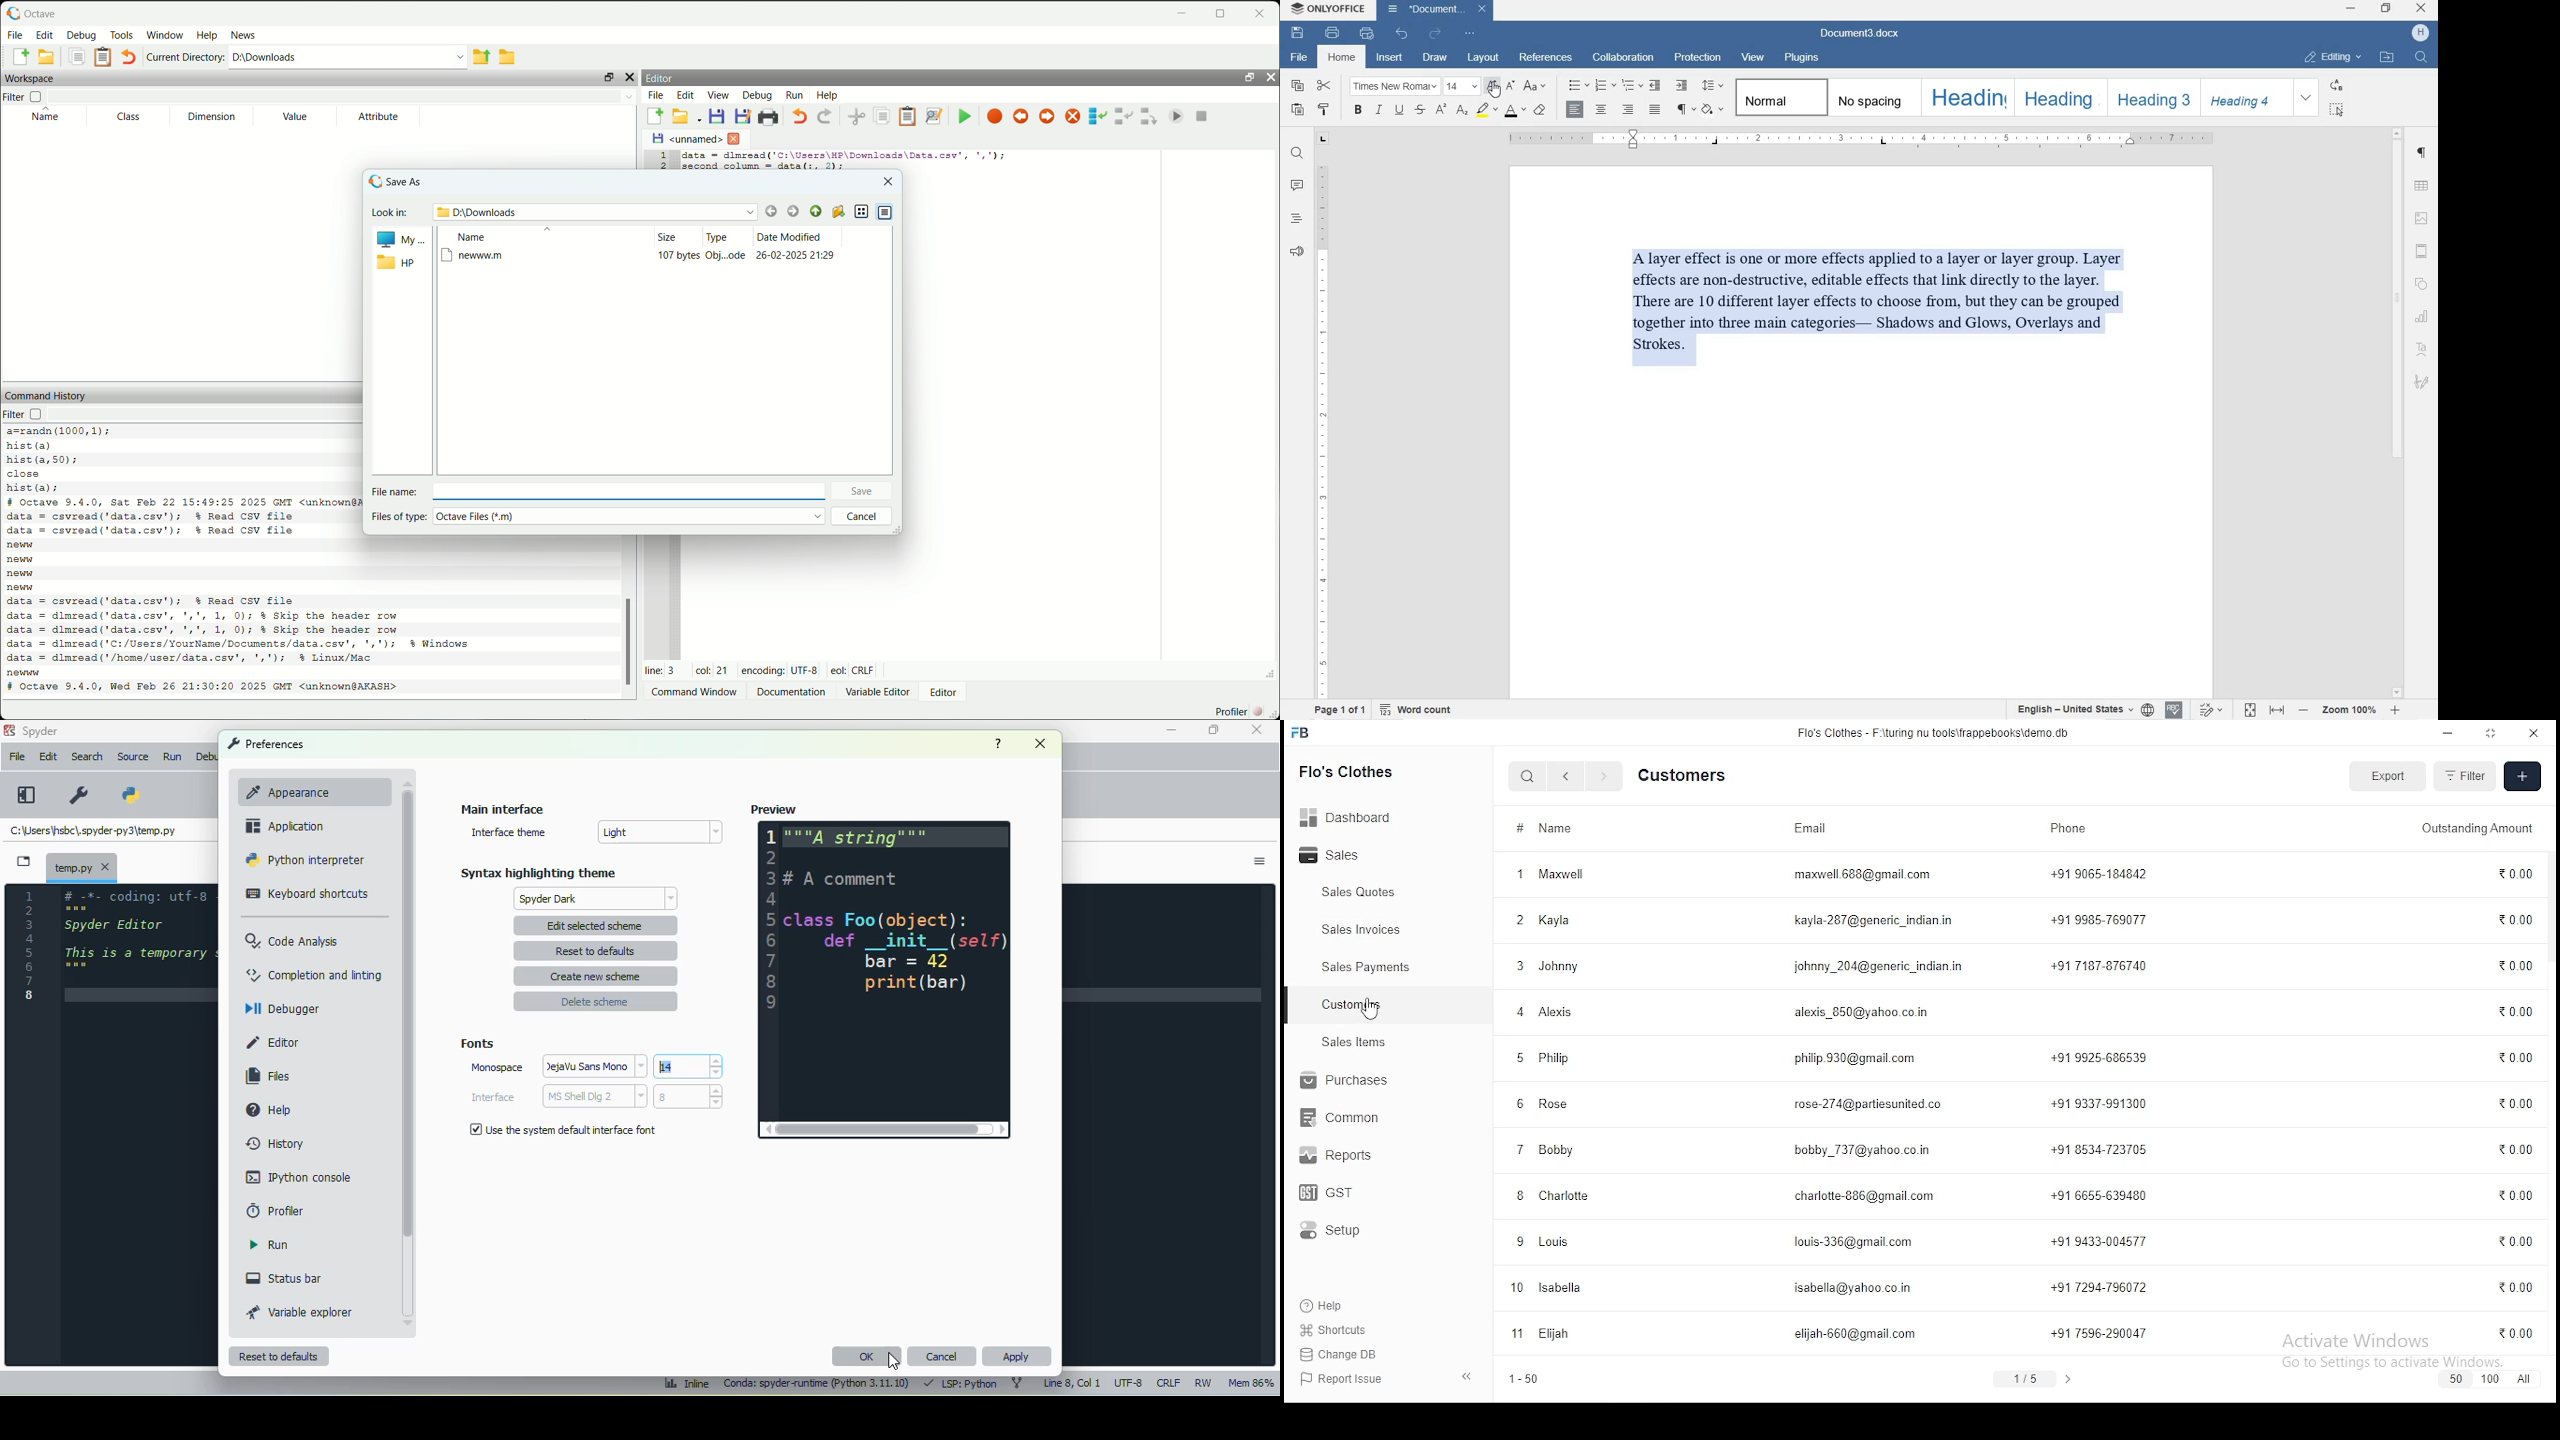 This screenshot has height=1456, width=2576. What do you see at coordinates (1686, 110) in the screenshot?
I see `NONPRINTING CHARACTERS` at bounding box center [1686, 110].